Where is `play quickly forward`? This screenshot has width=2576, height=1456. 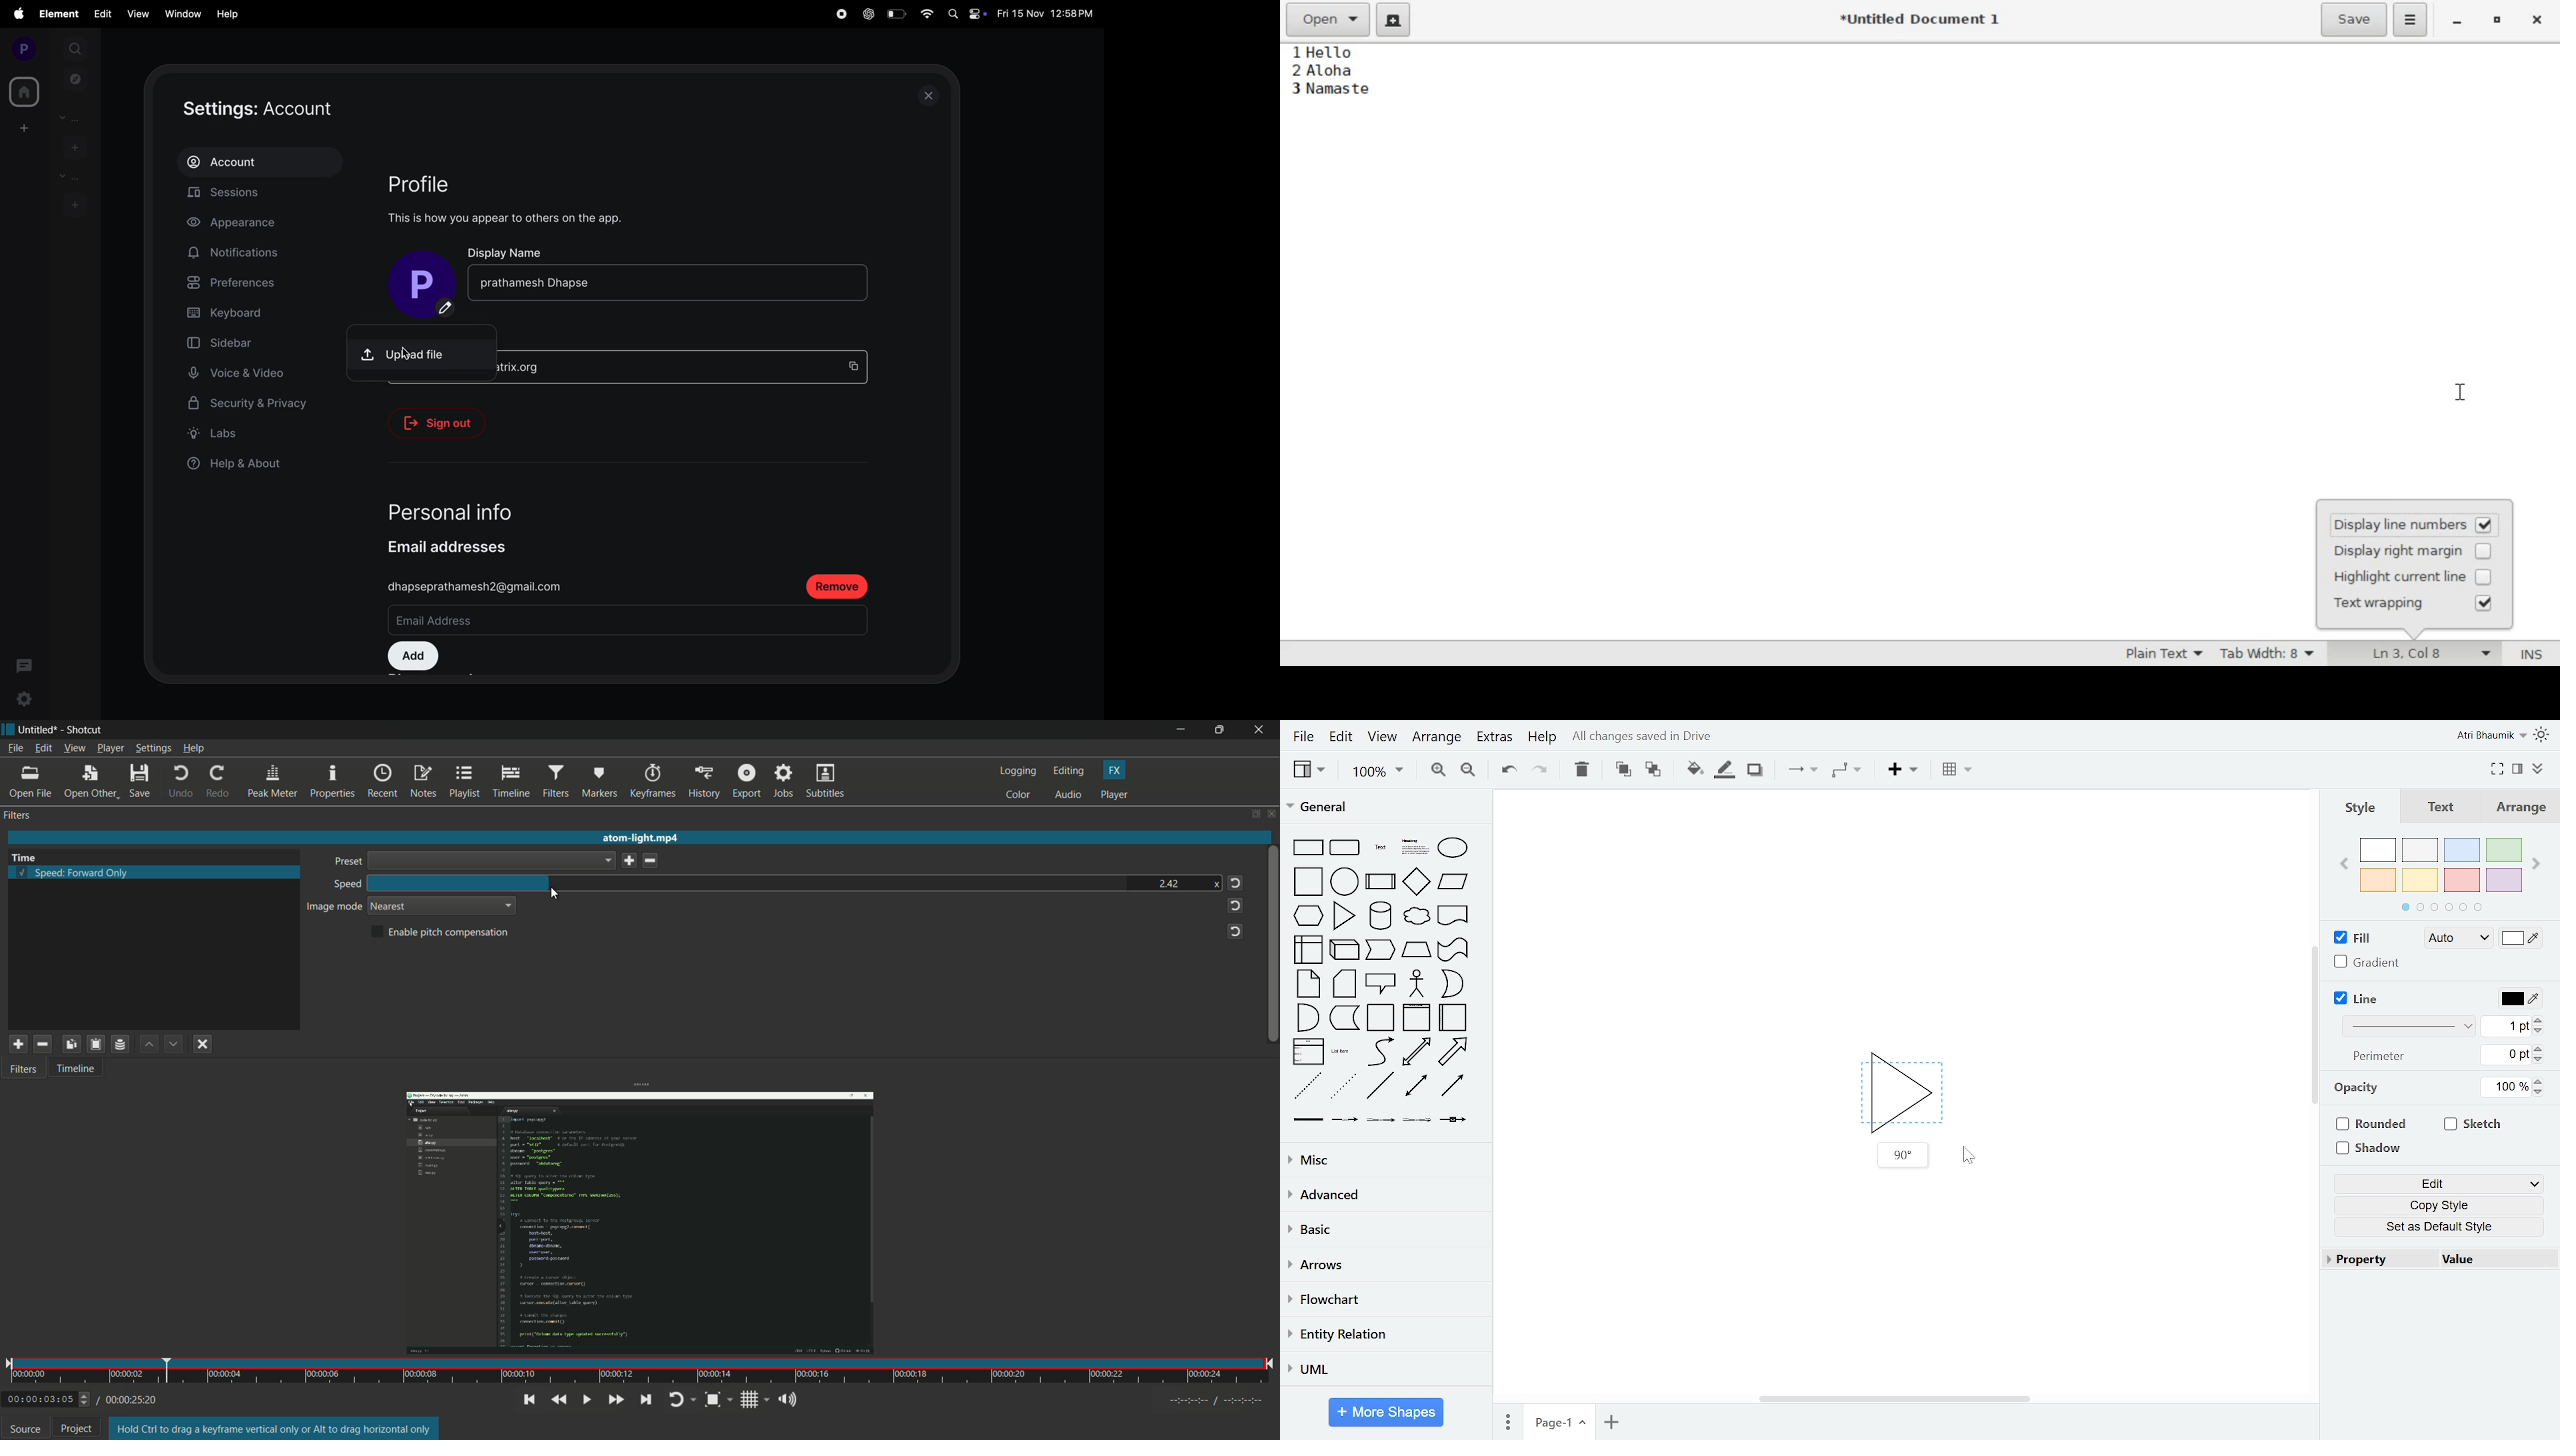
play quickly forward is located at coordinates (617, 1399).